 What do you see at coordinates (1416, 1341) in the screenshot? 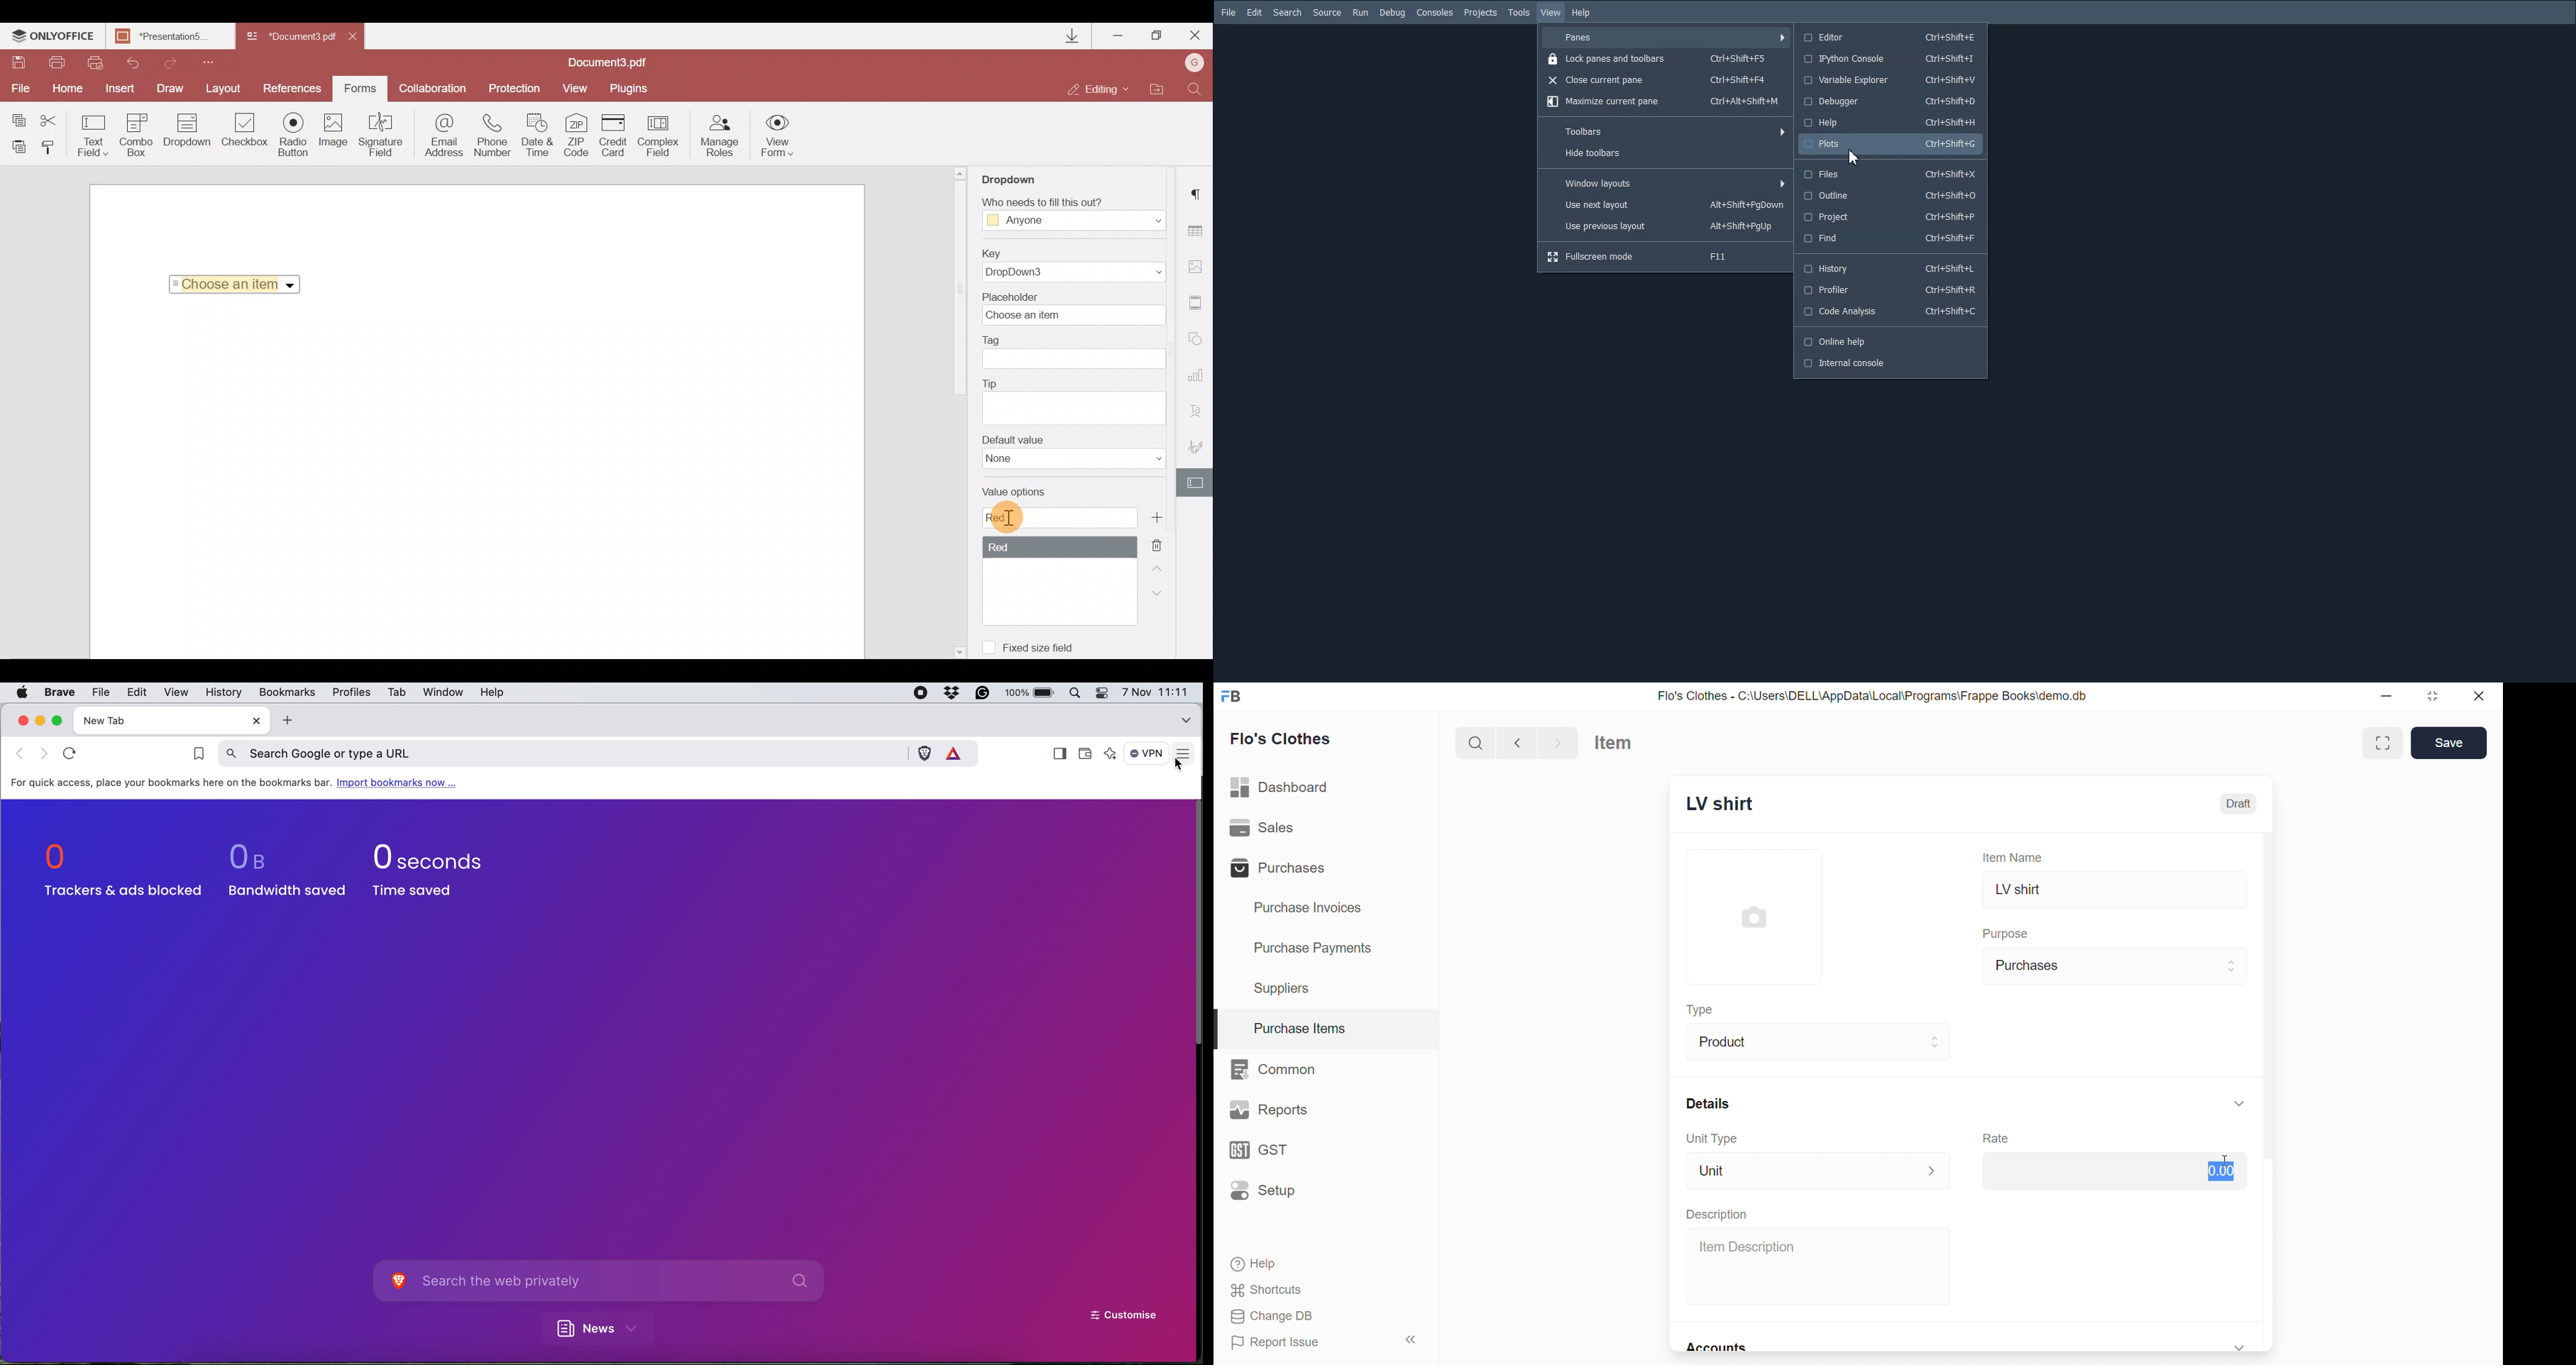
I see `collapse sidebar` at bounding box center [1416, 1341].